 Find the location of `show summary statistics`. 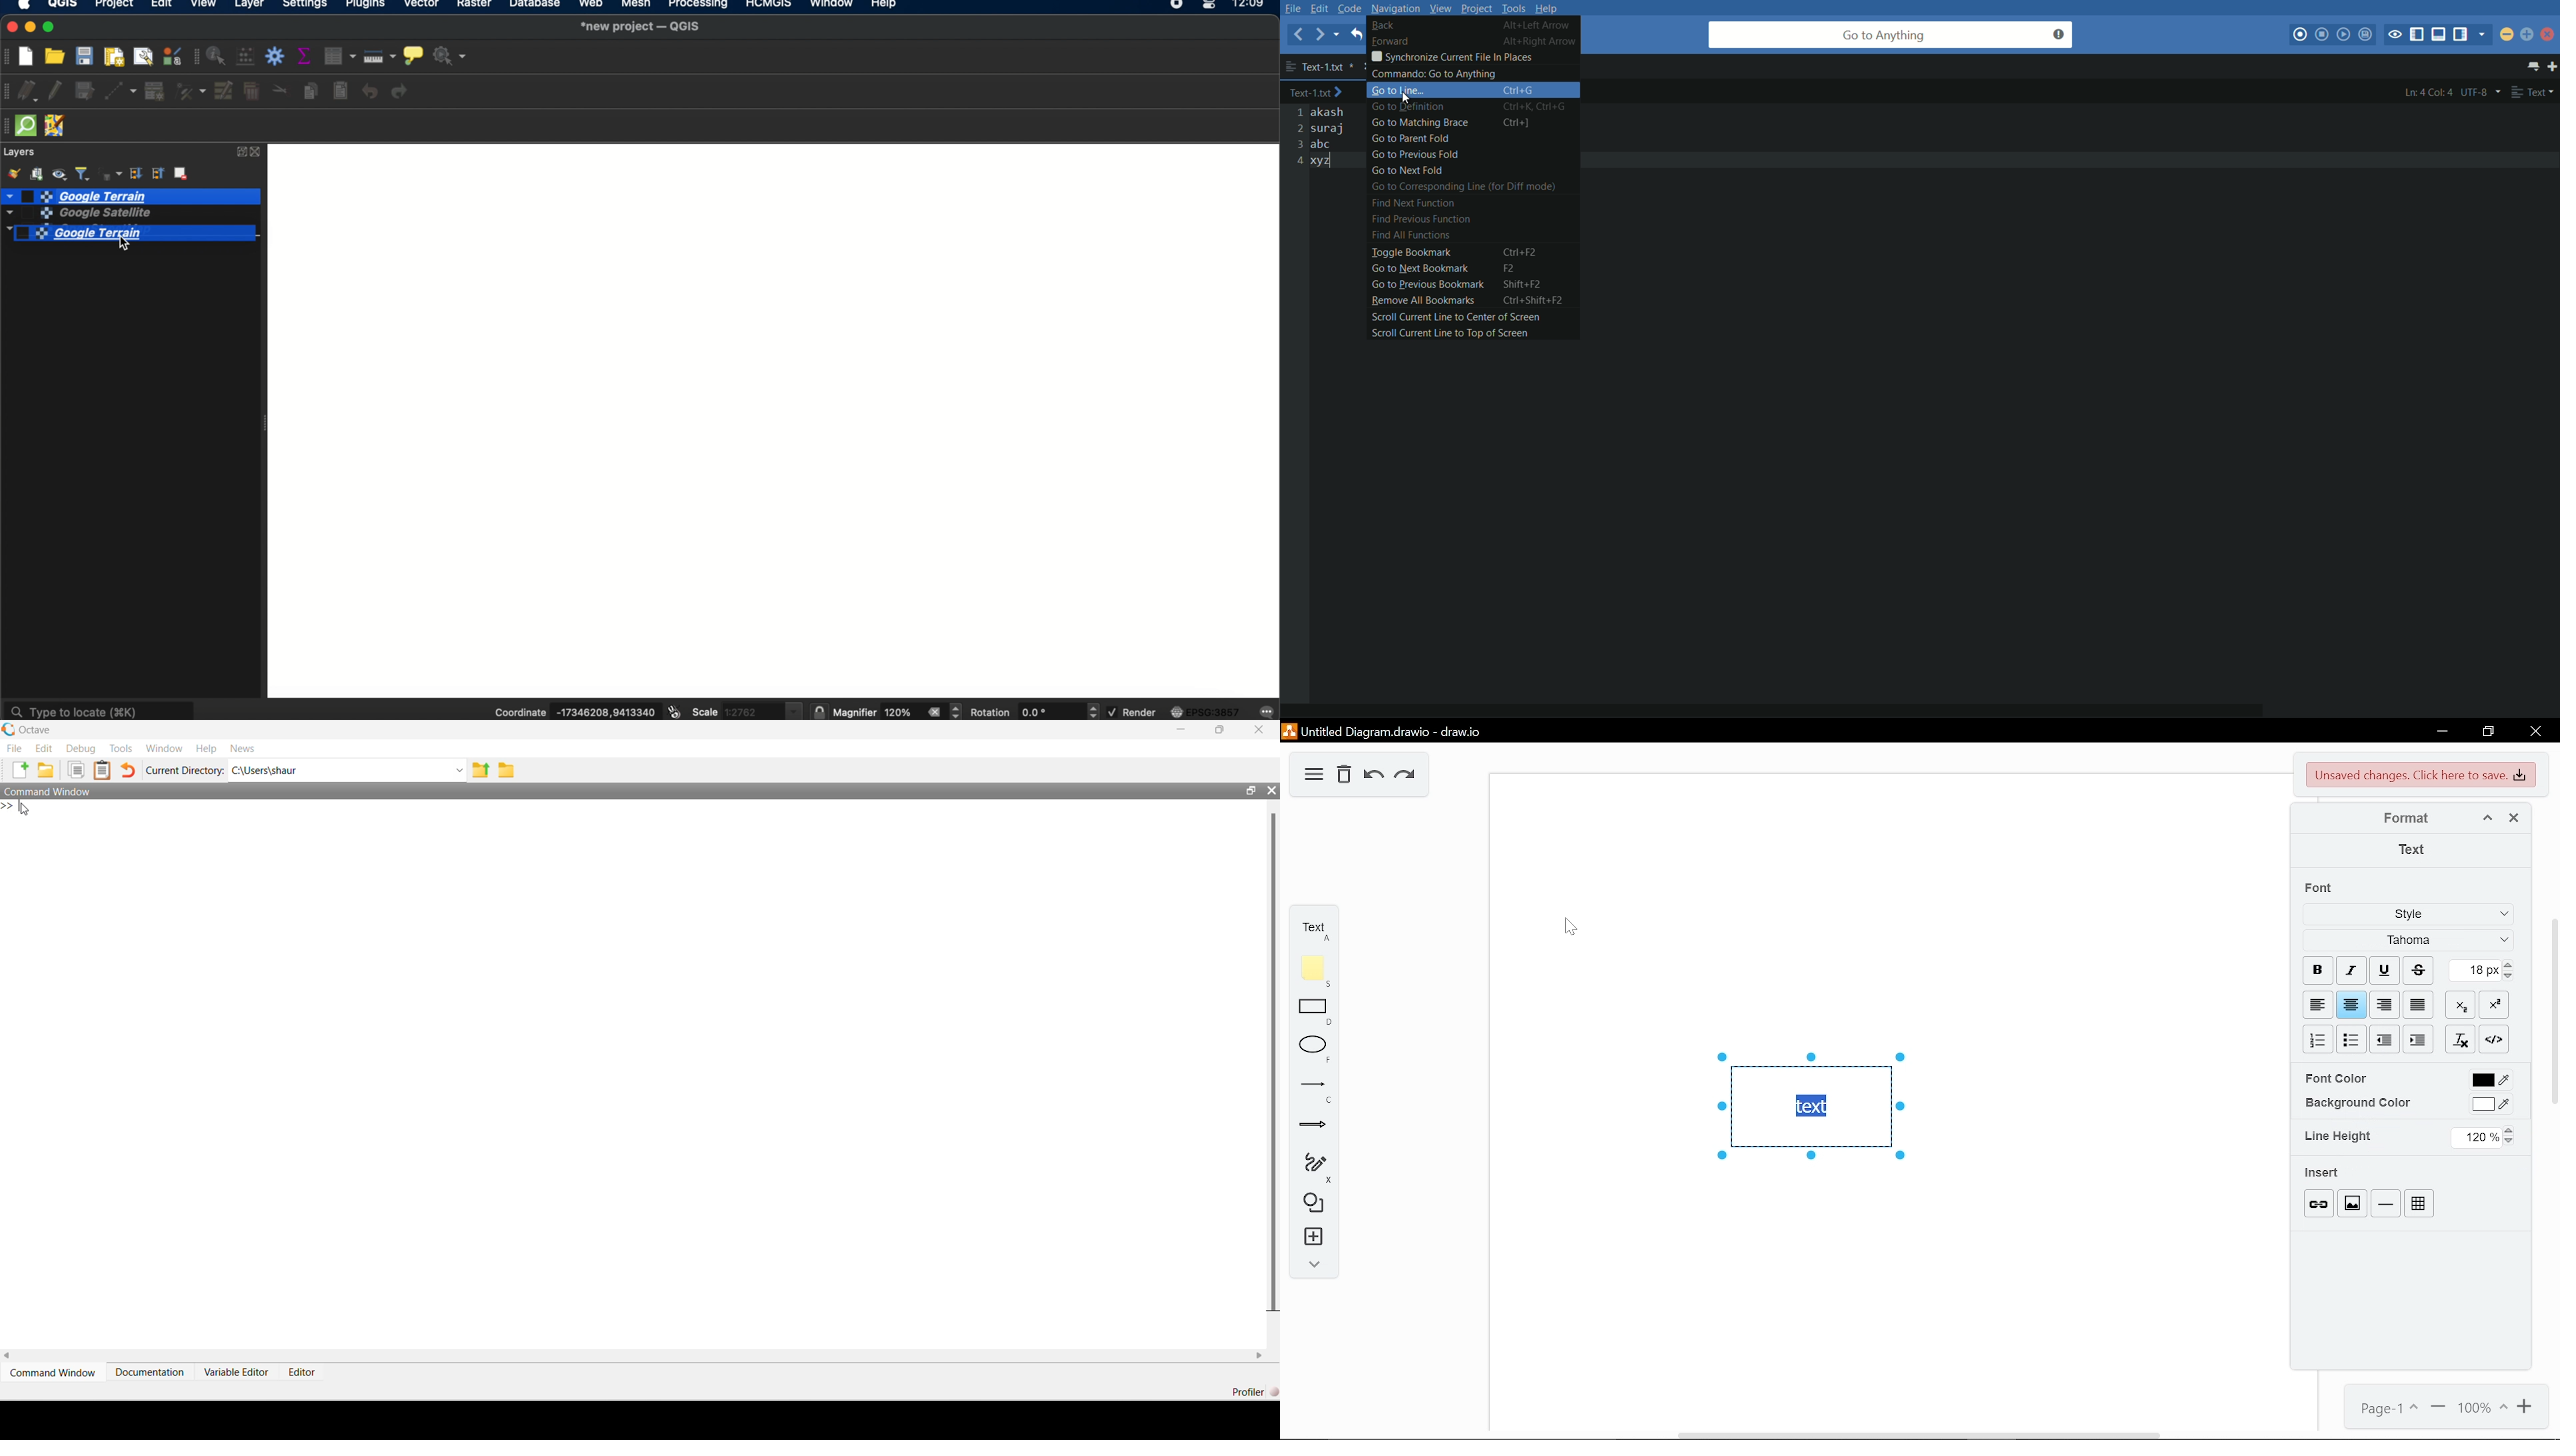

show summary statistics is located at coordinates (307, 56).